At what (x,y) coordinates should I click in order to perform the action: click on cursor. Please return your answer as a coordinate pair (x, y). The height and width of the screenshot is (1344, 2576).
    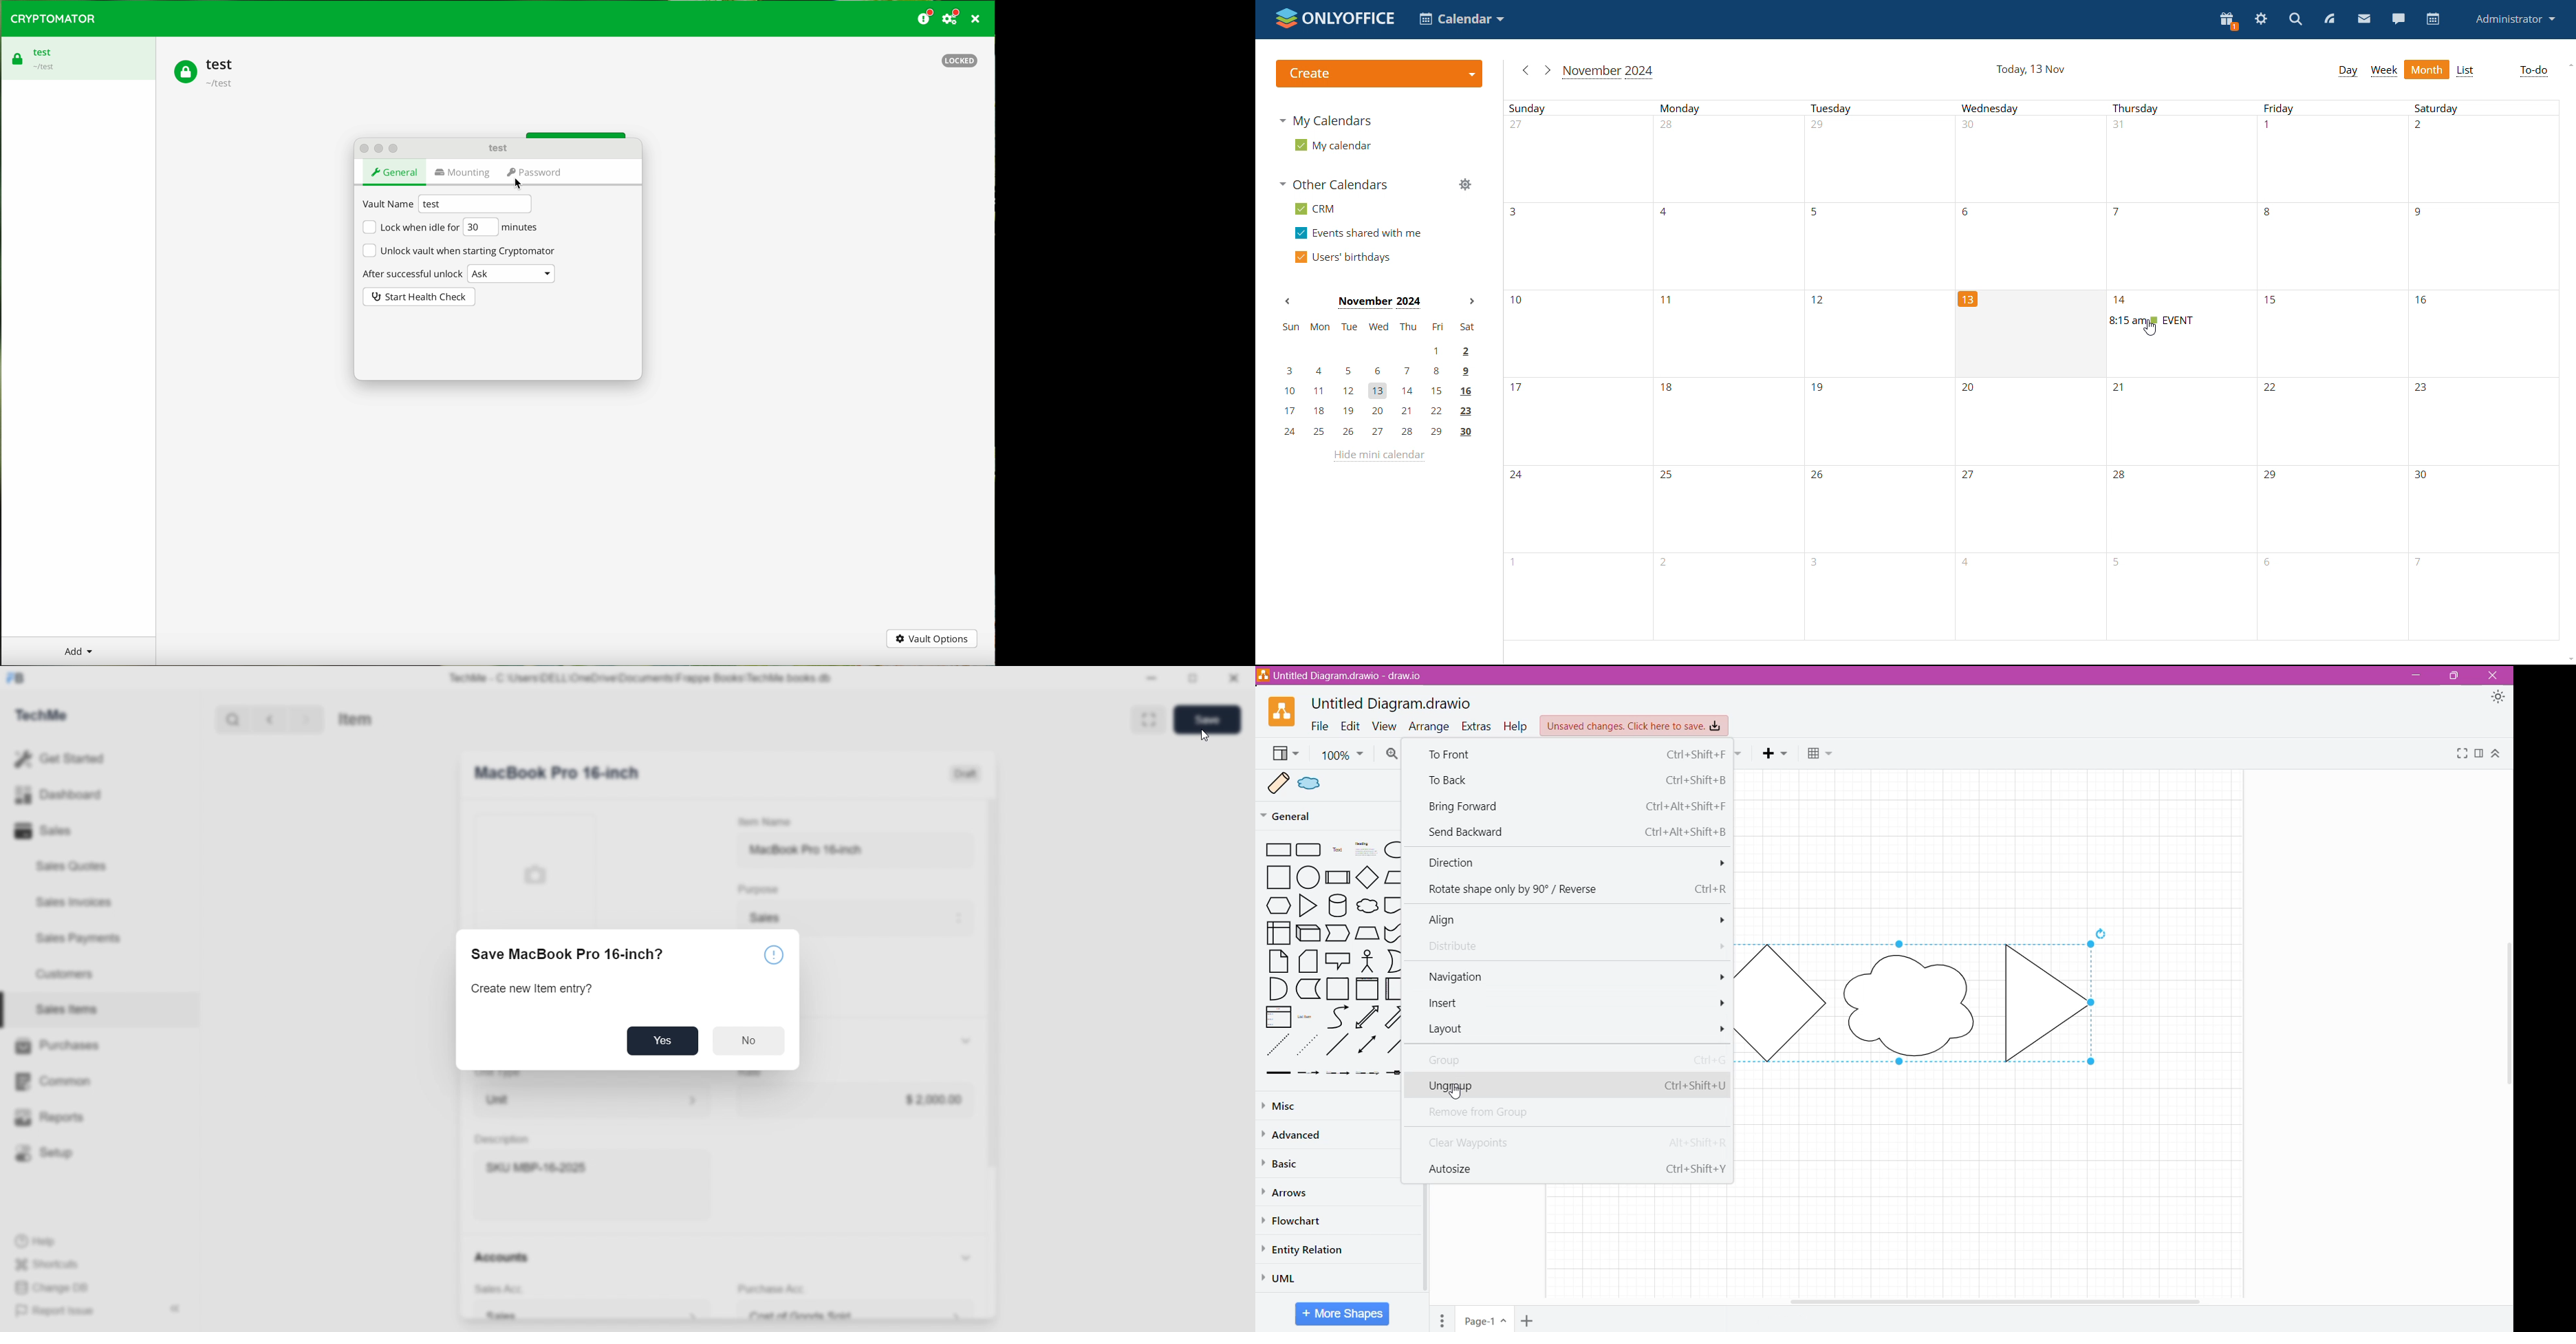
    Looking at the image, I should click on (1206, 735).